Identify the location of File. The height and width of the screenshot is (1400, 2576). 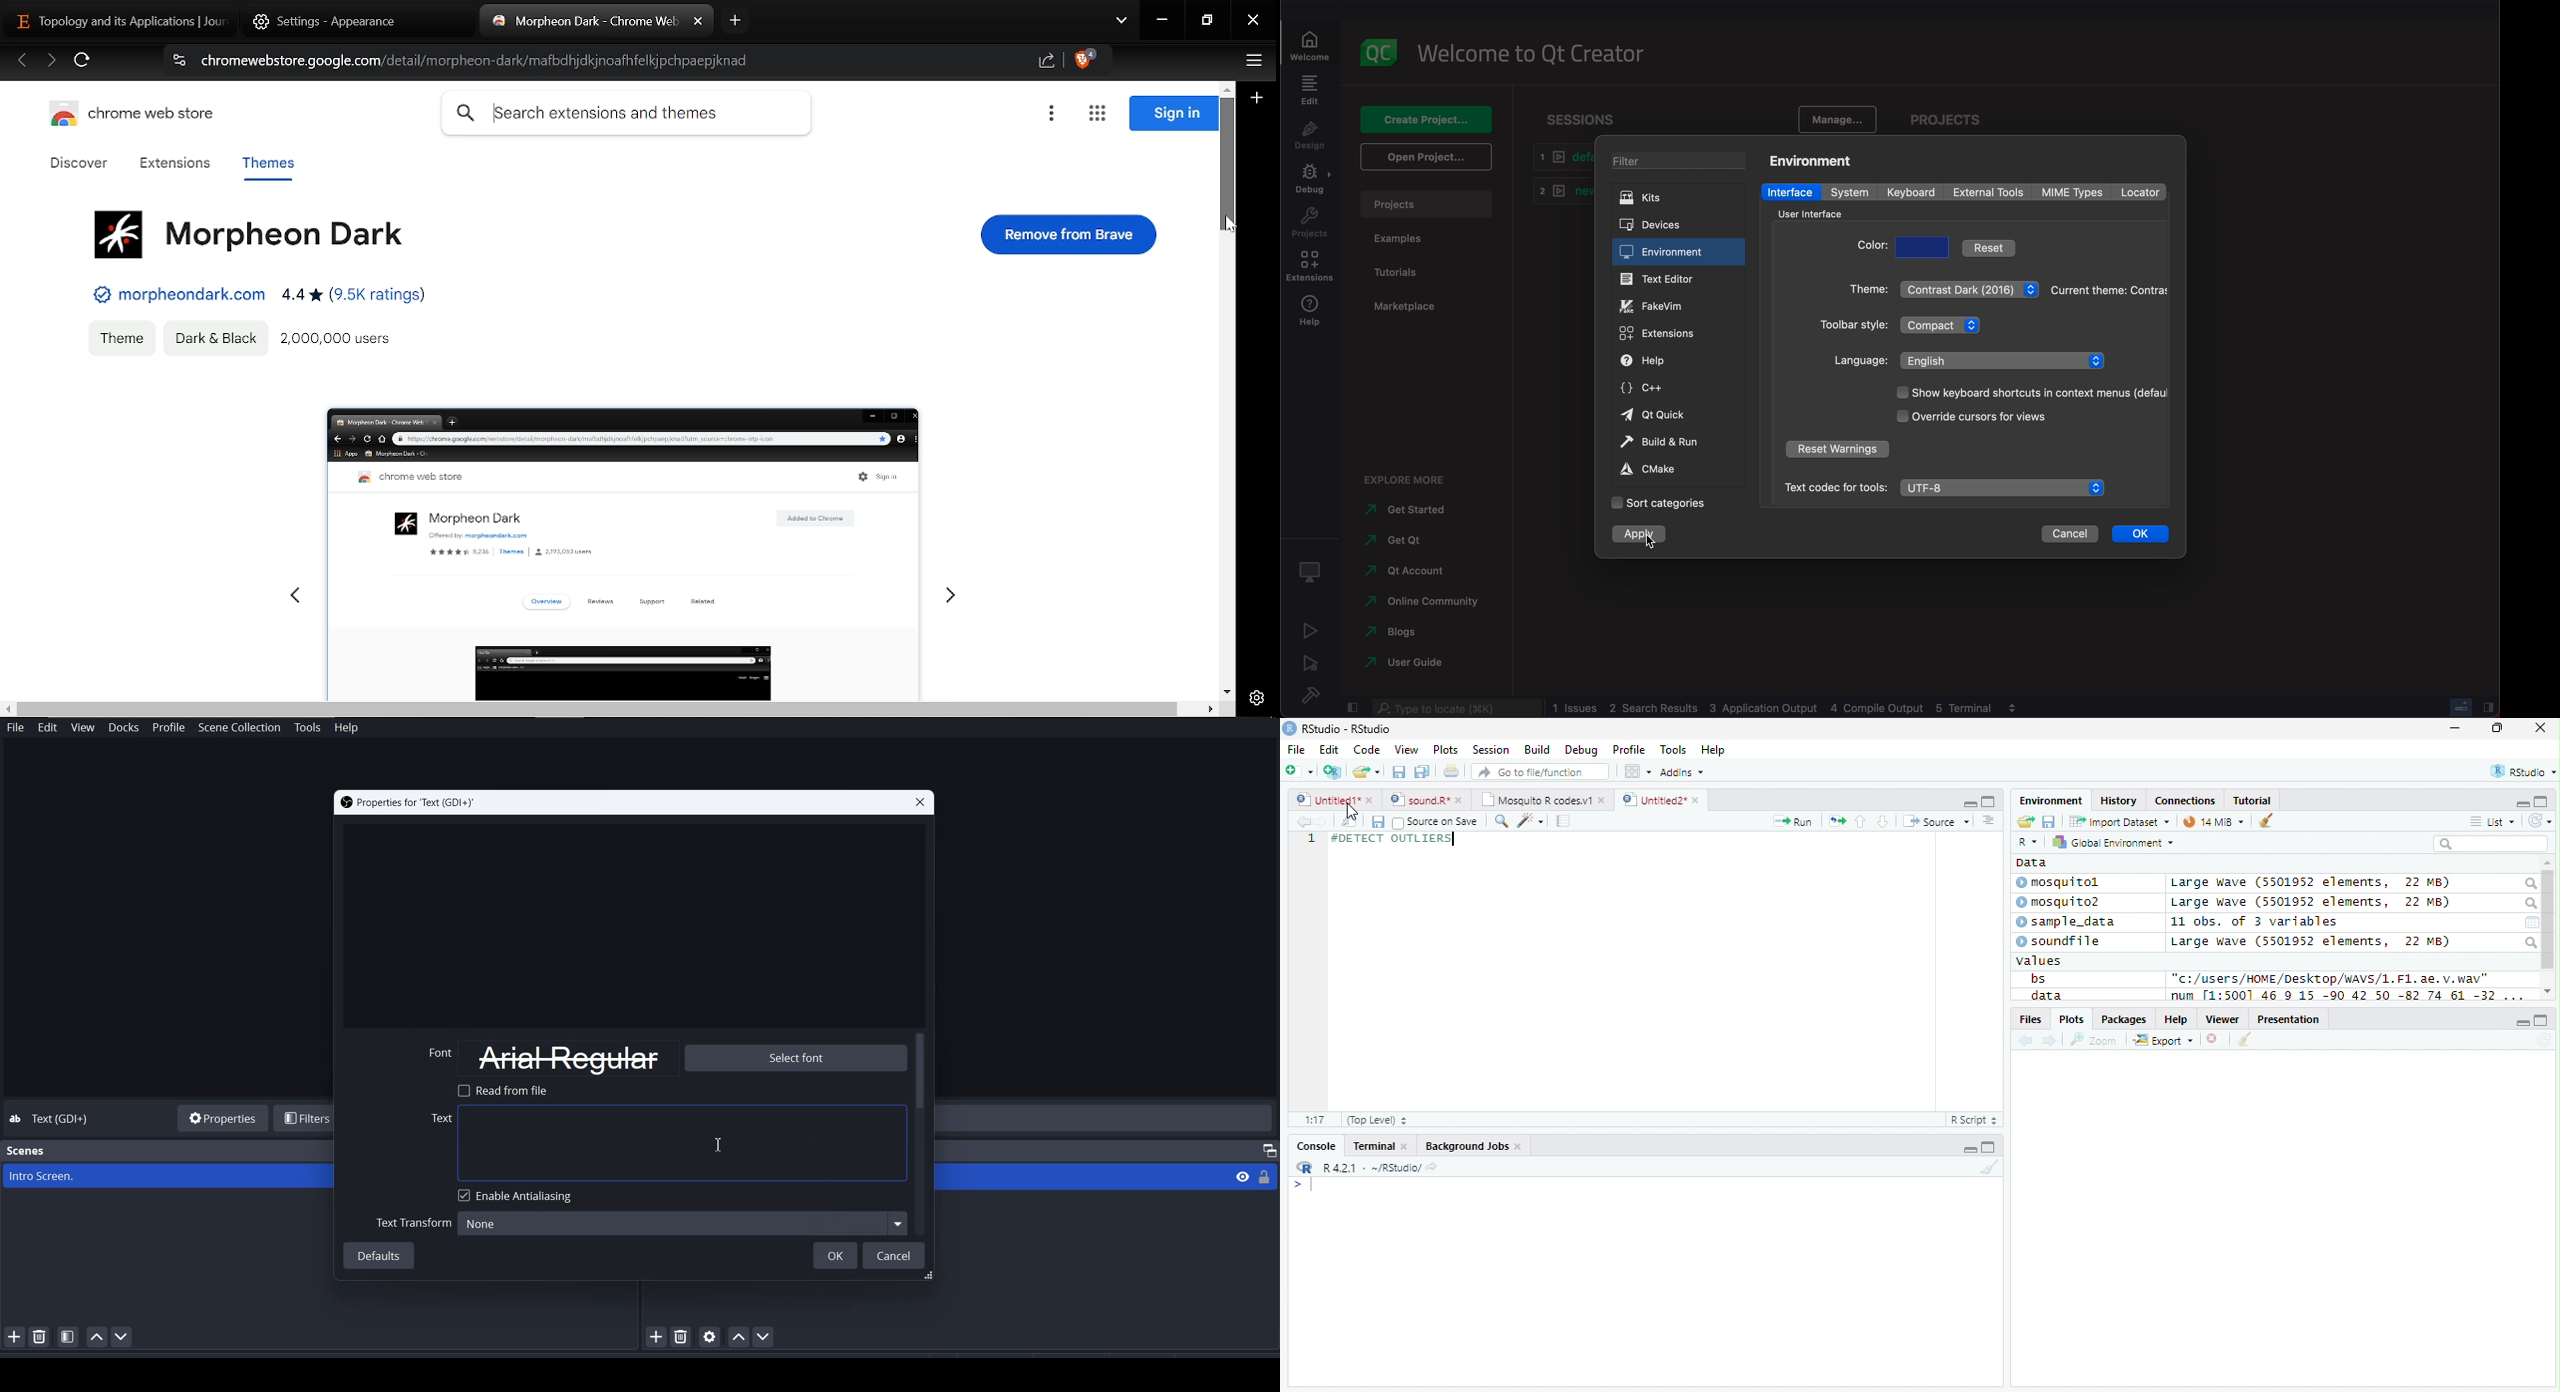
(1297, 750).